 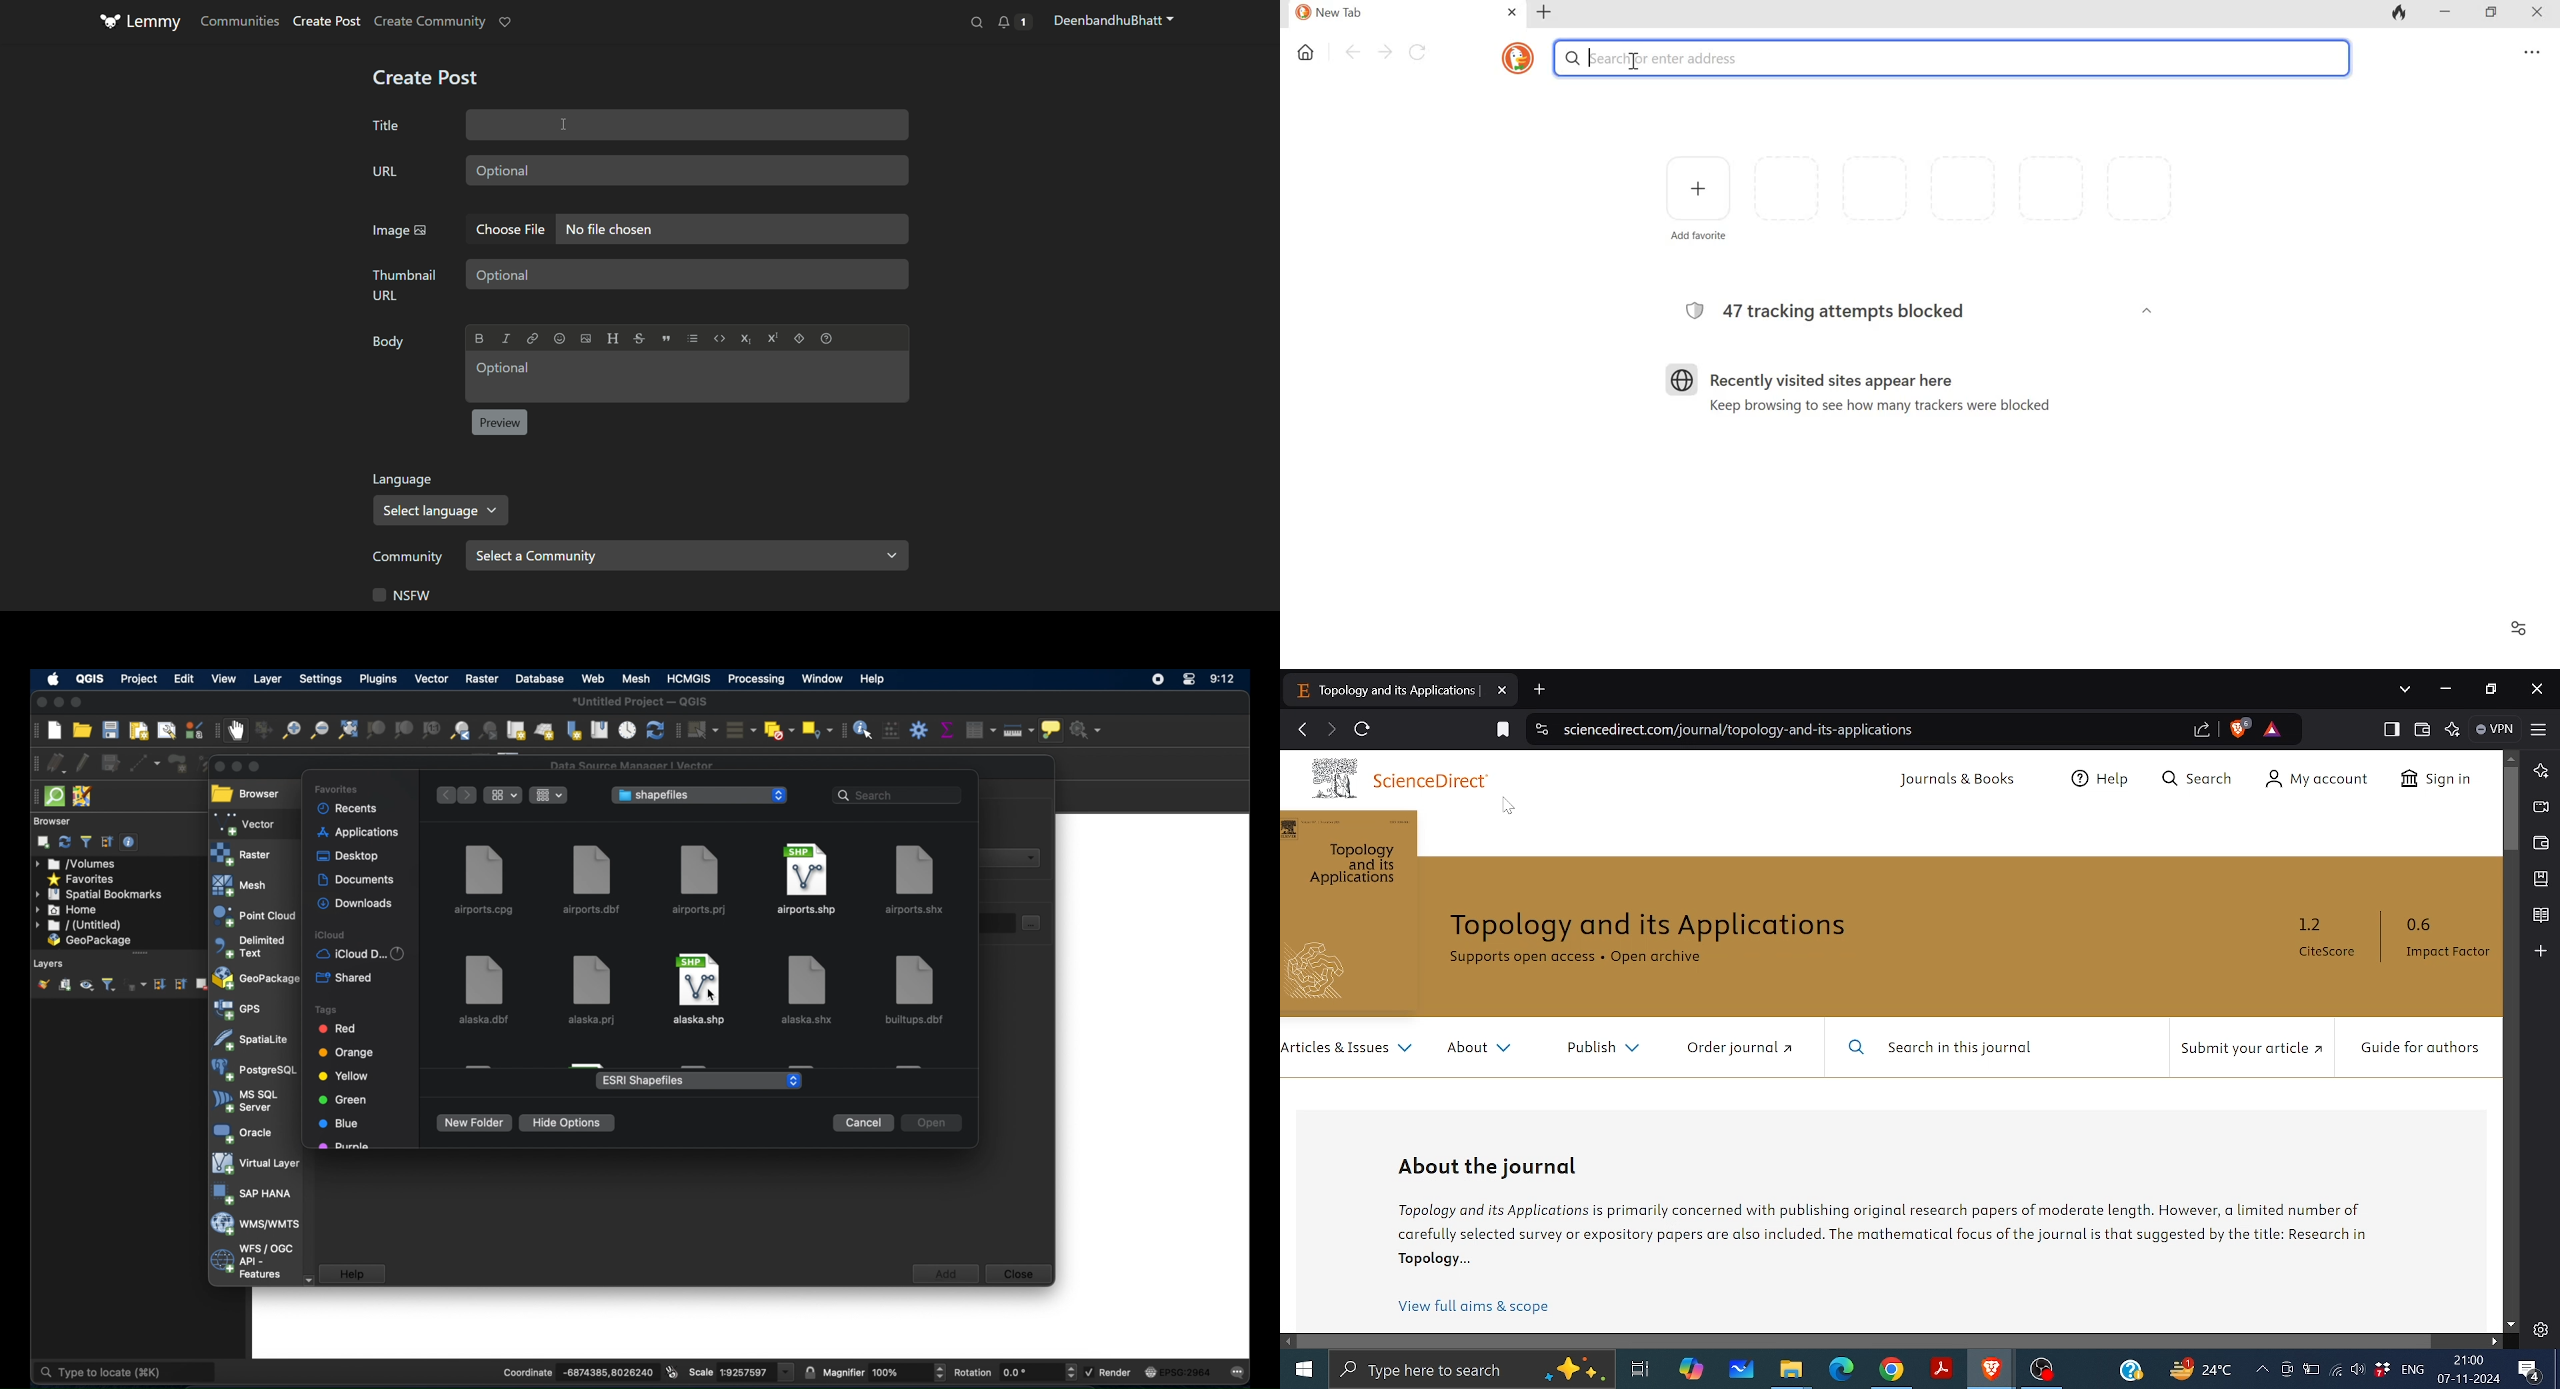 I want to click on red, so click(x=337, y=1029).